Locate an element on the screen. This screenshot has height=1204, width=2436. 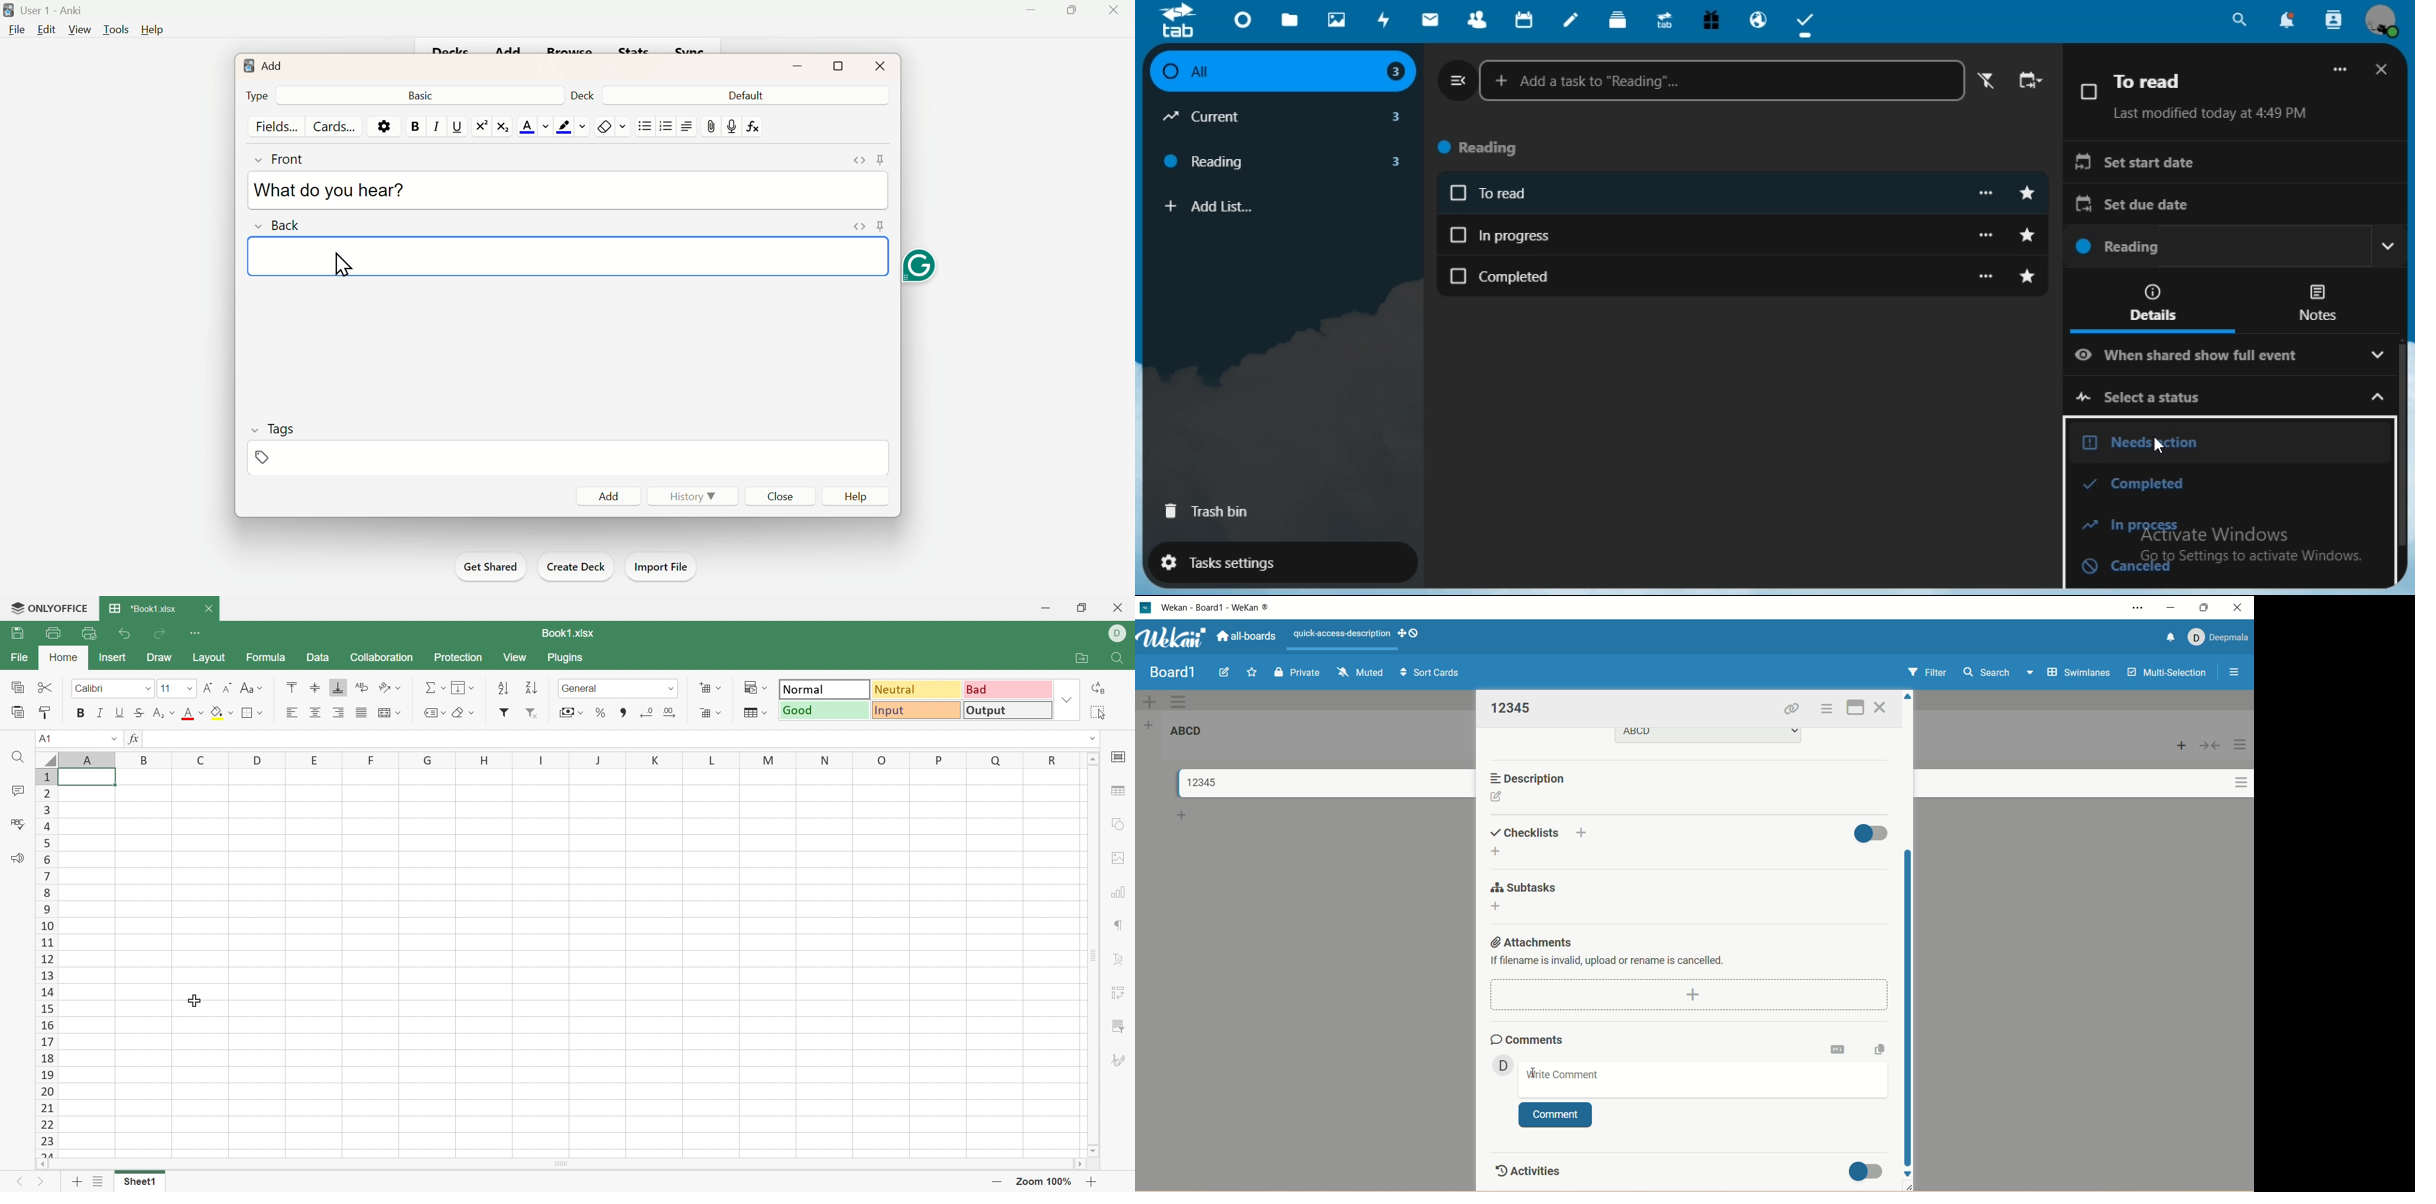
Decrement font size is located at coordinates (226, 686).